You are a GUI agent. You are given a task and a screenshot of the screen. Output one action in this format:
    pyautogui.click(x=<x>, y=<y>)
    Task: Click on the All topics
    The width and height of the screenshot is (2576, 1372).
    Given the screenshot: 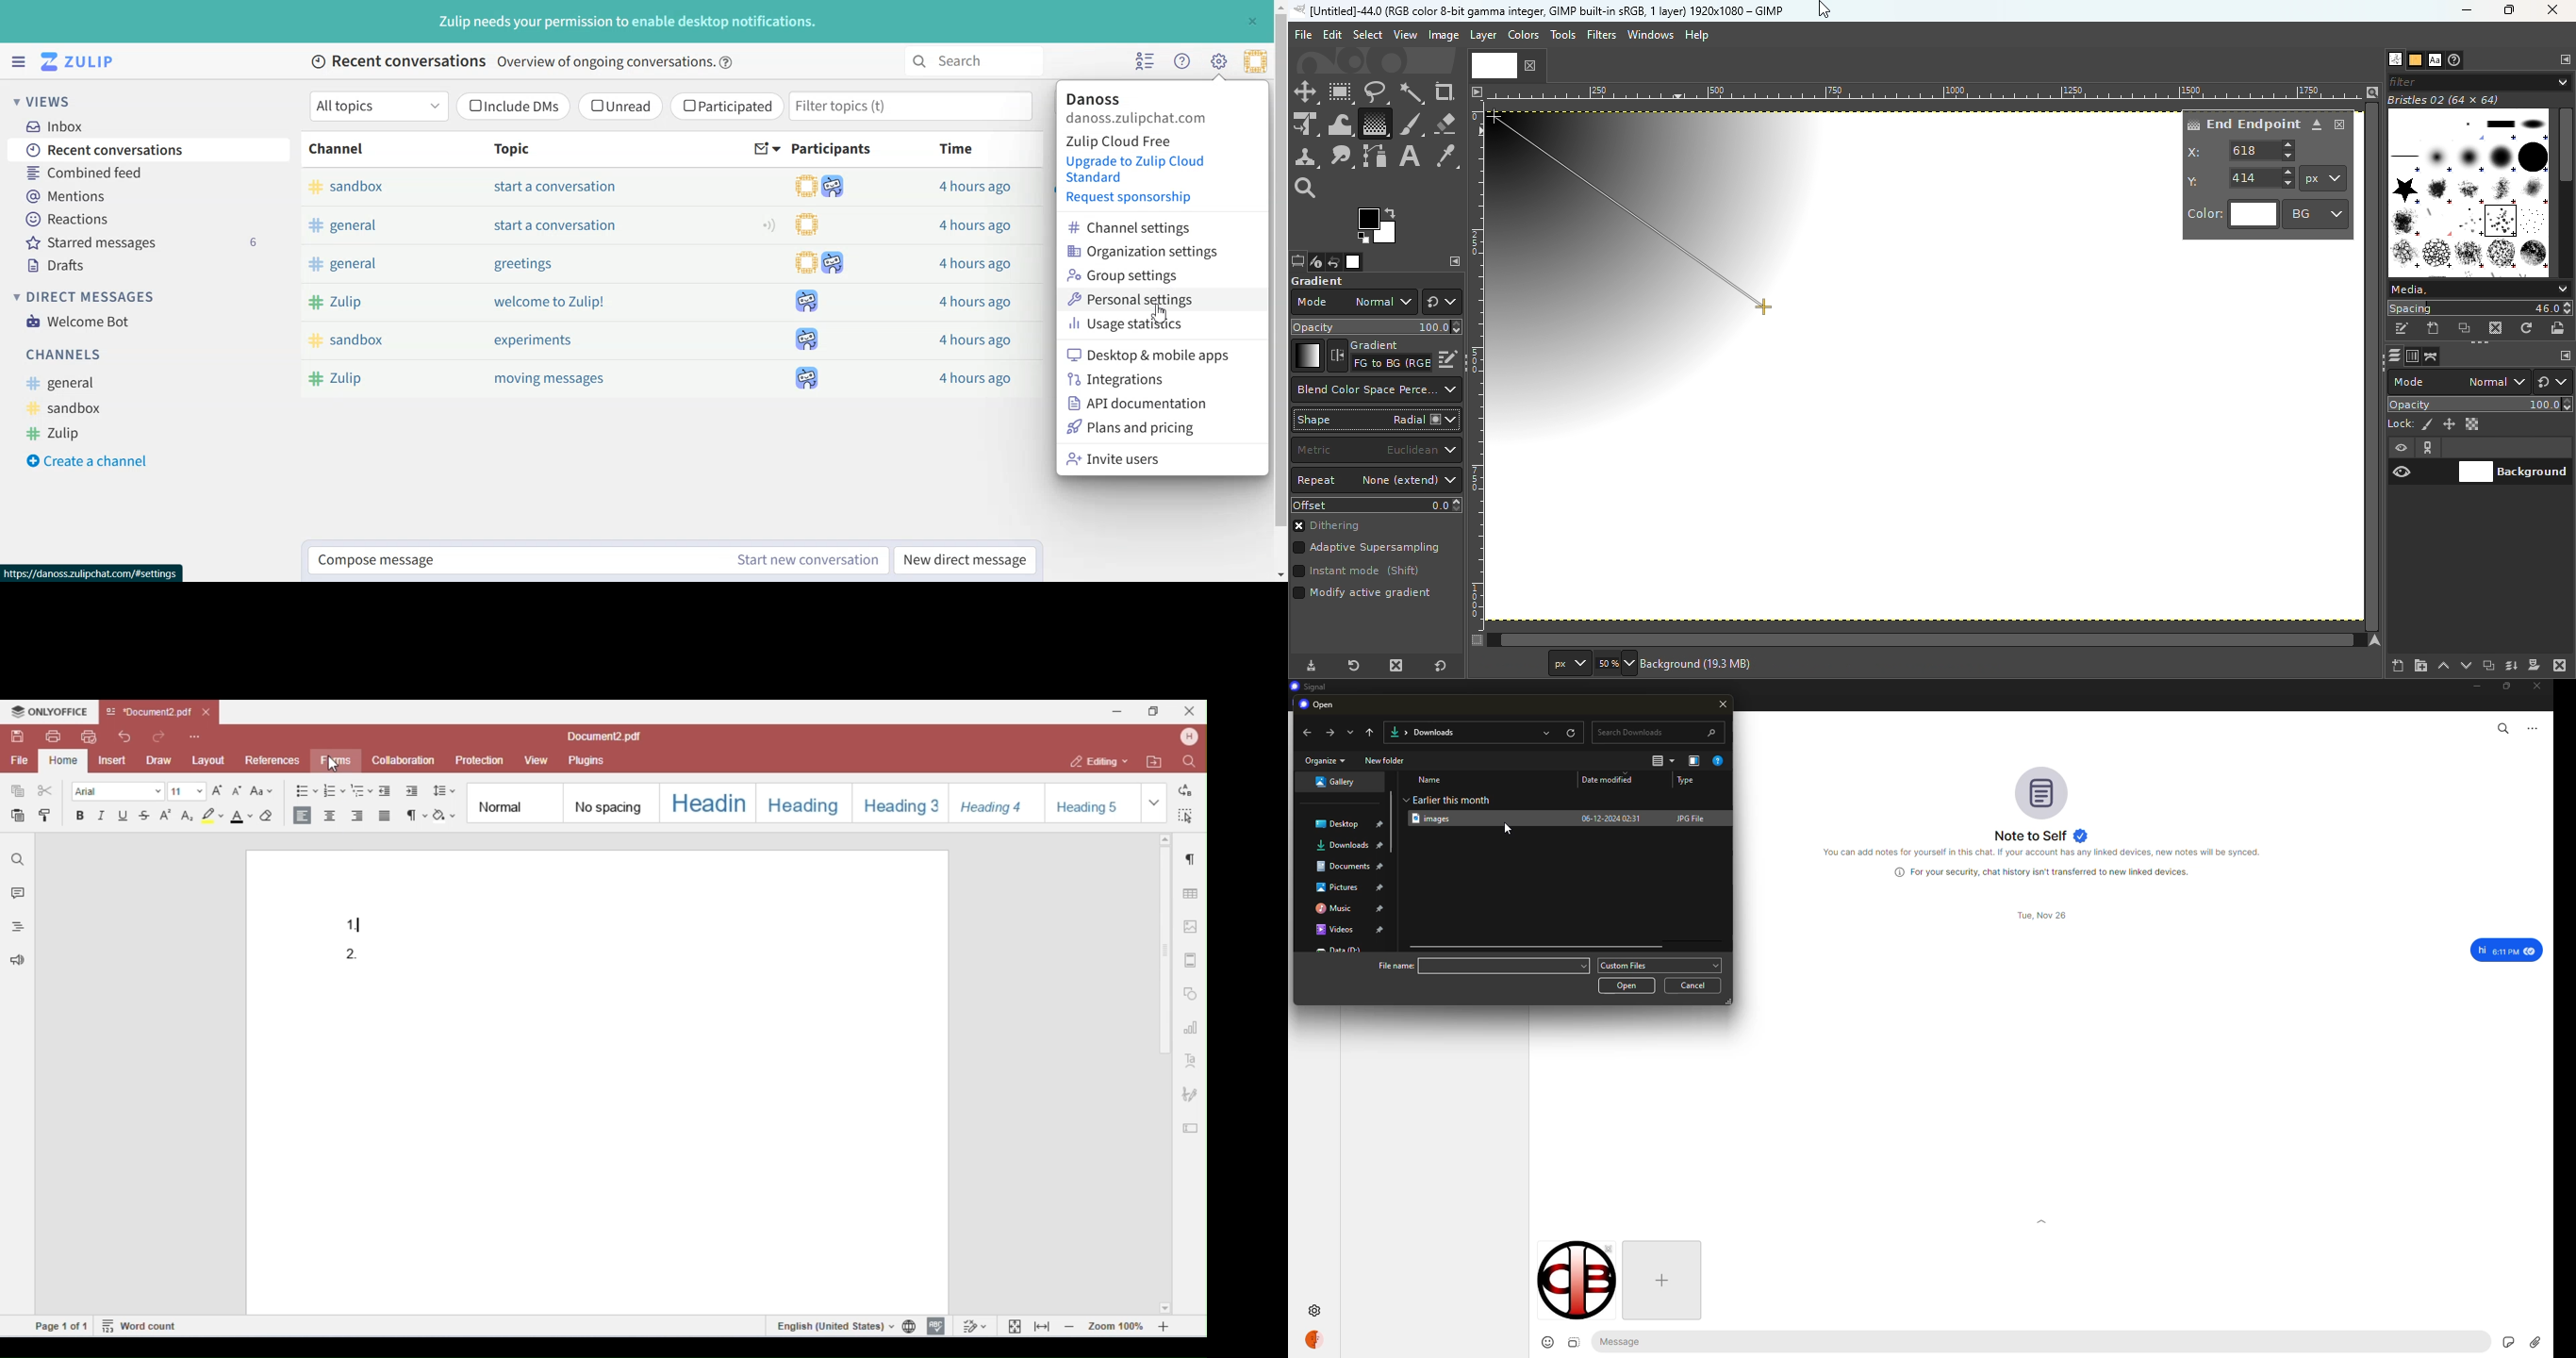 What is the action you would take?
    pyautogui.click(x=378, y=106)
    